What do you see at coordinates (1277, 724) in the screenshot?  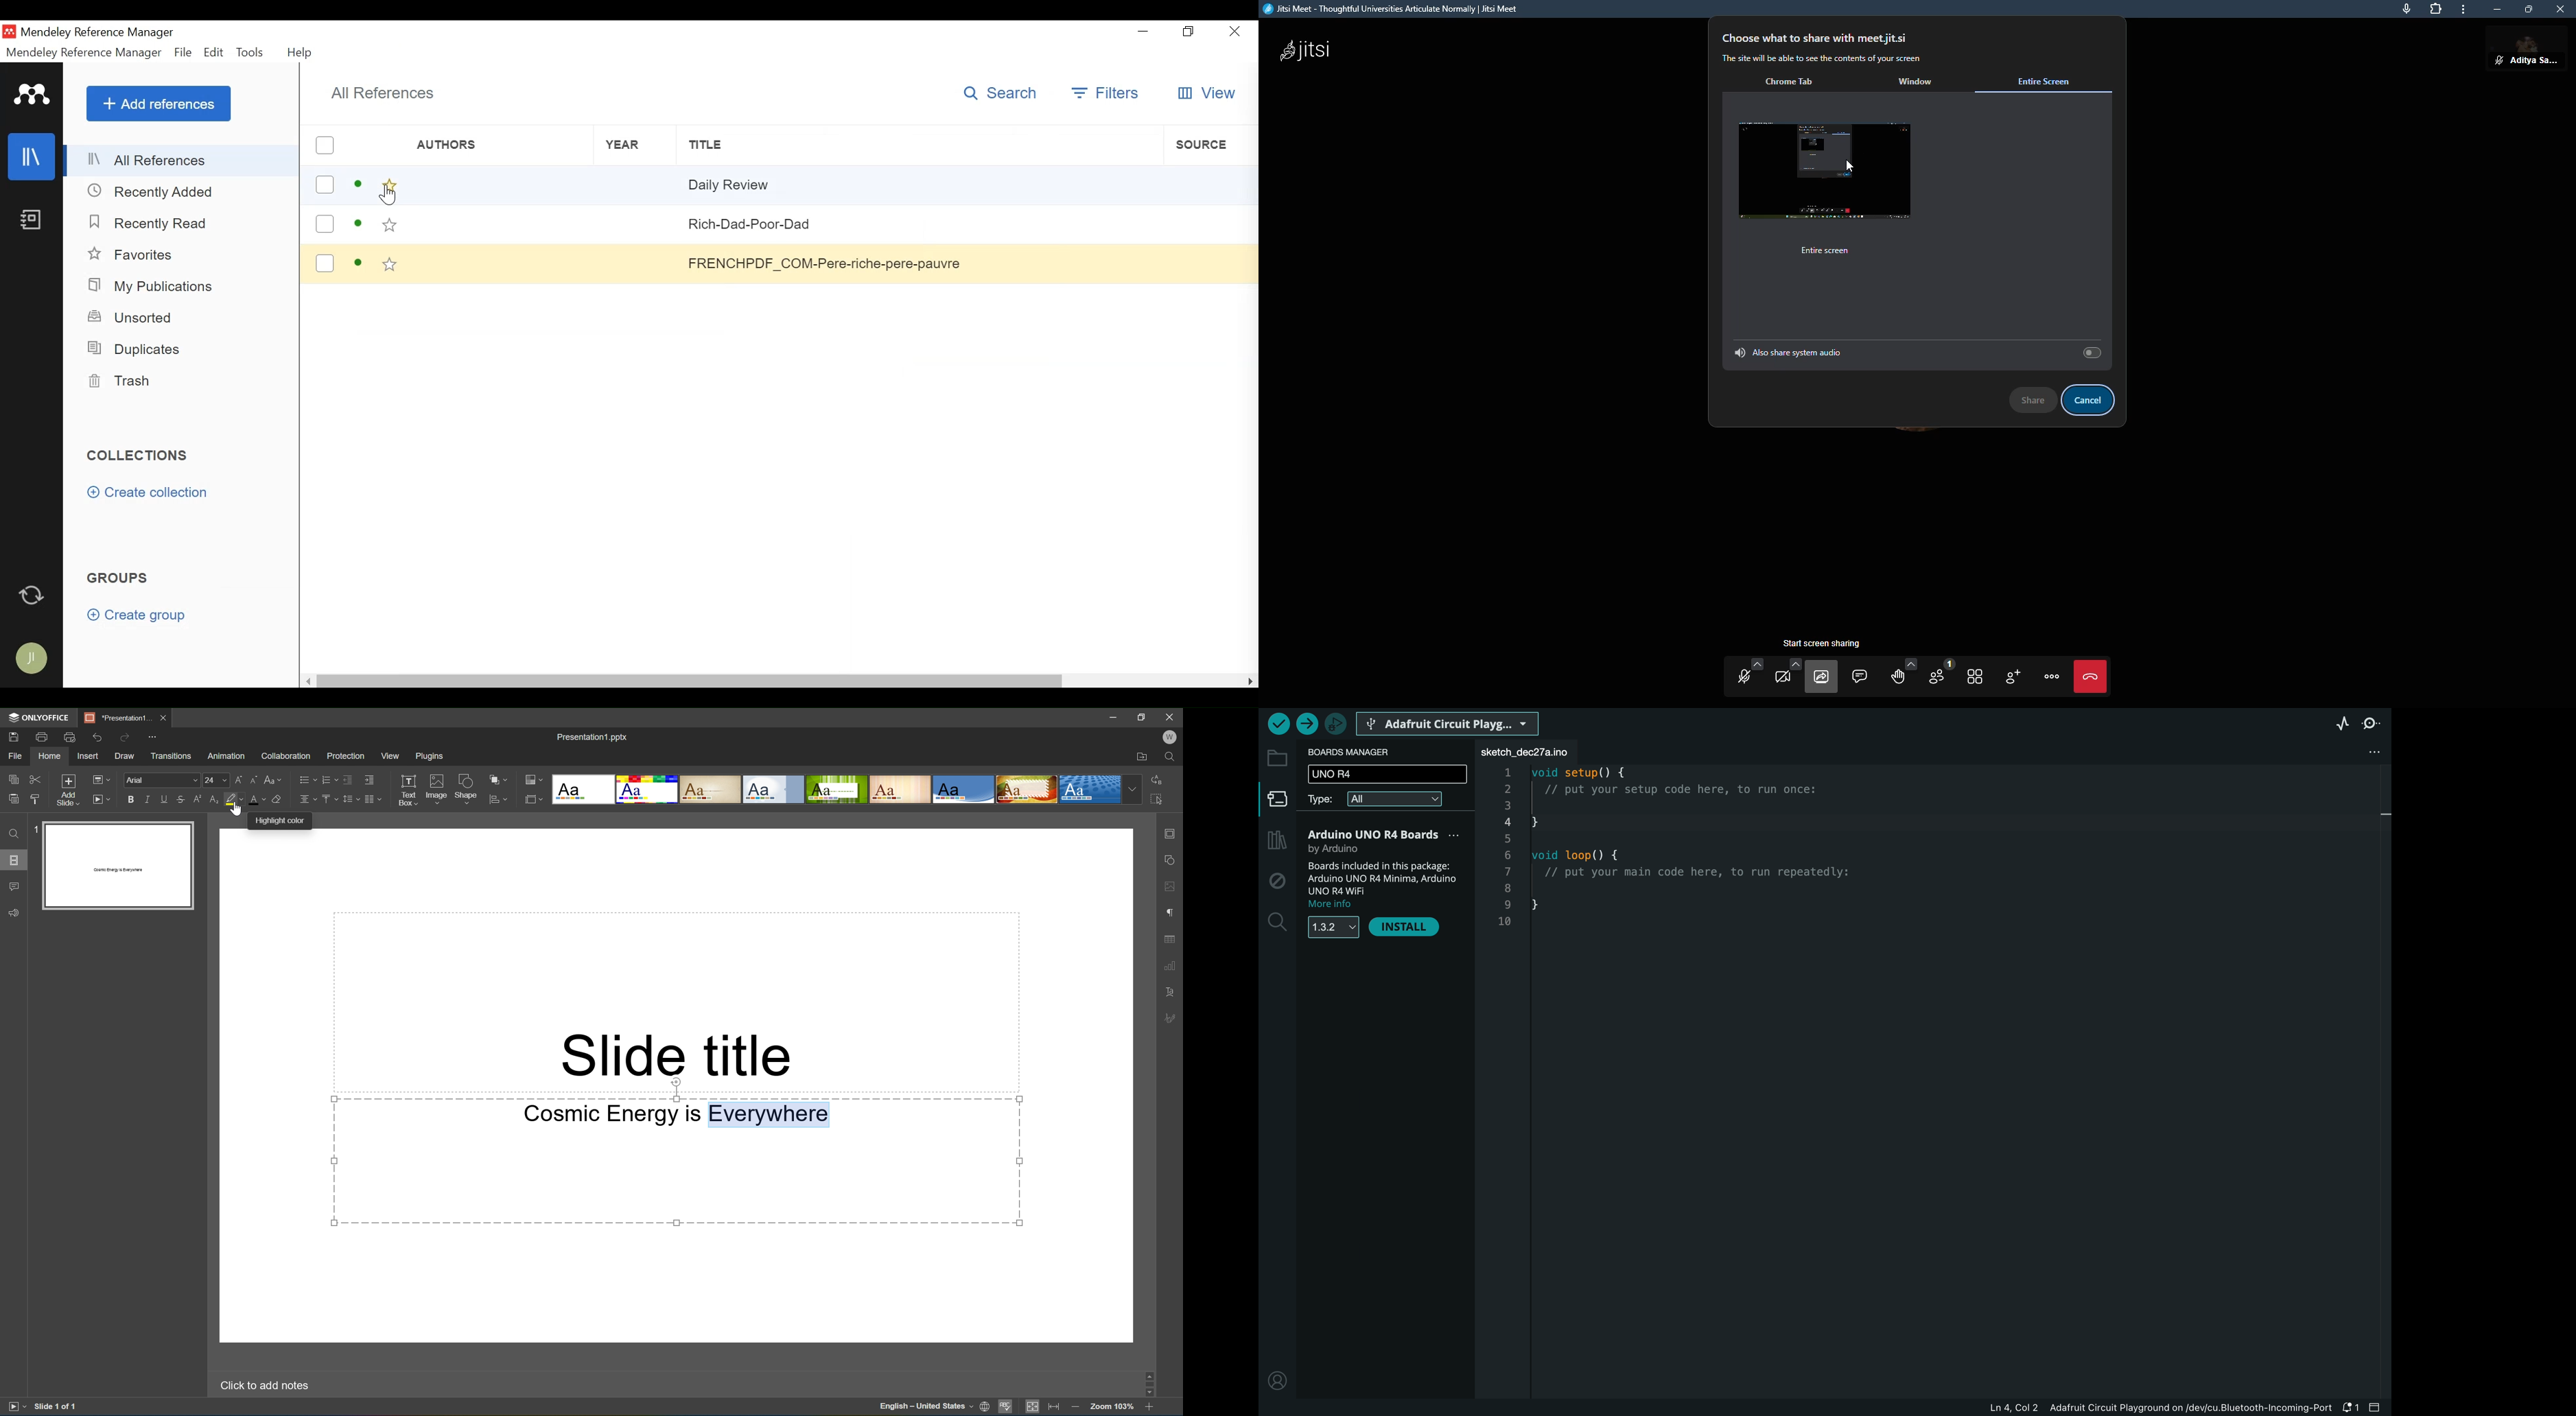 I see `verify` at bounding box center [1277, 724].